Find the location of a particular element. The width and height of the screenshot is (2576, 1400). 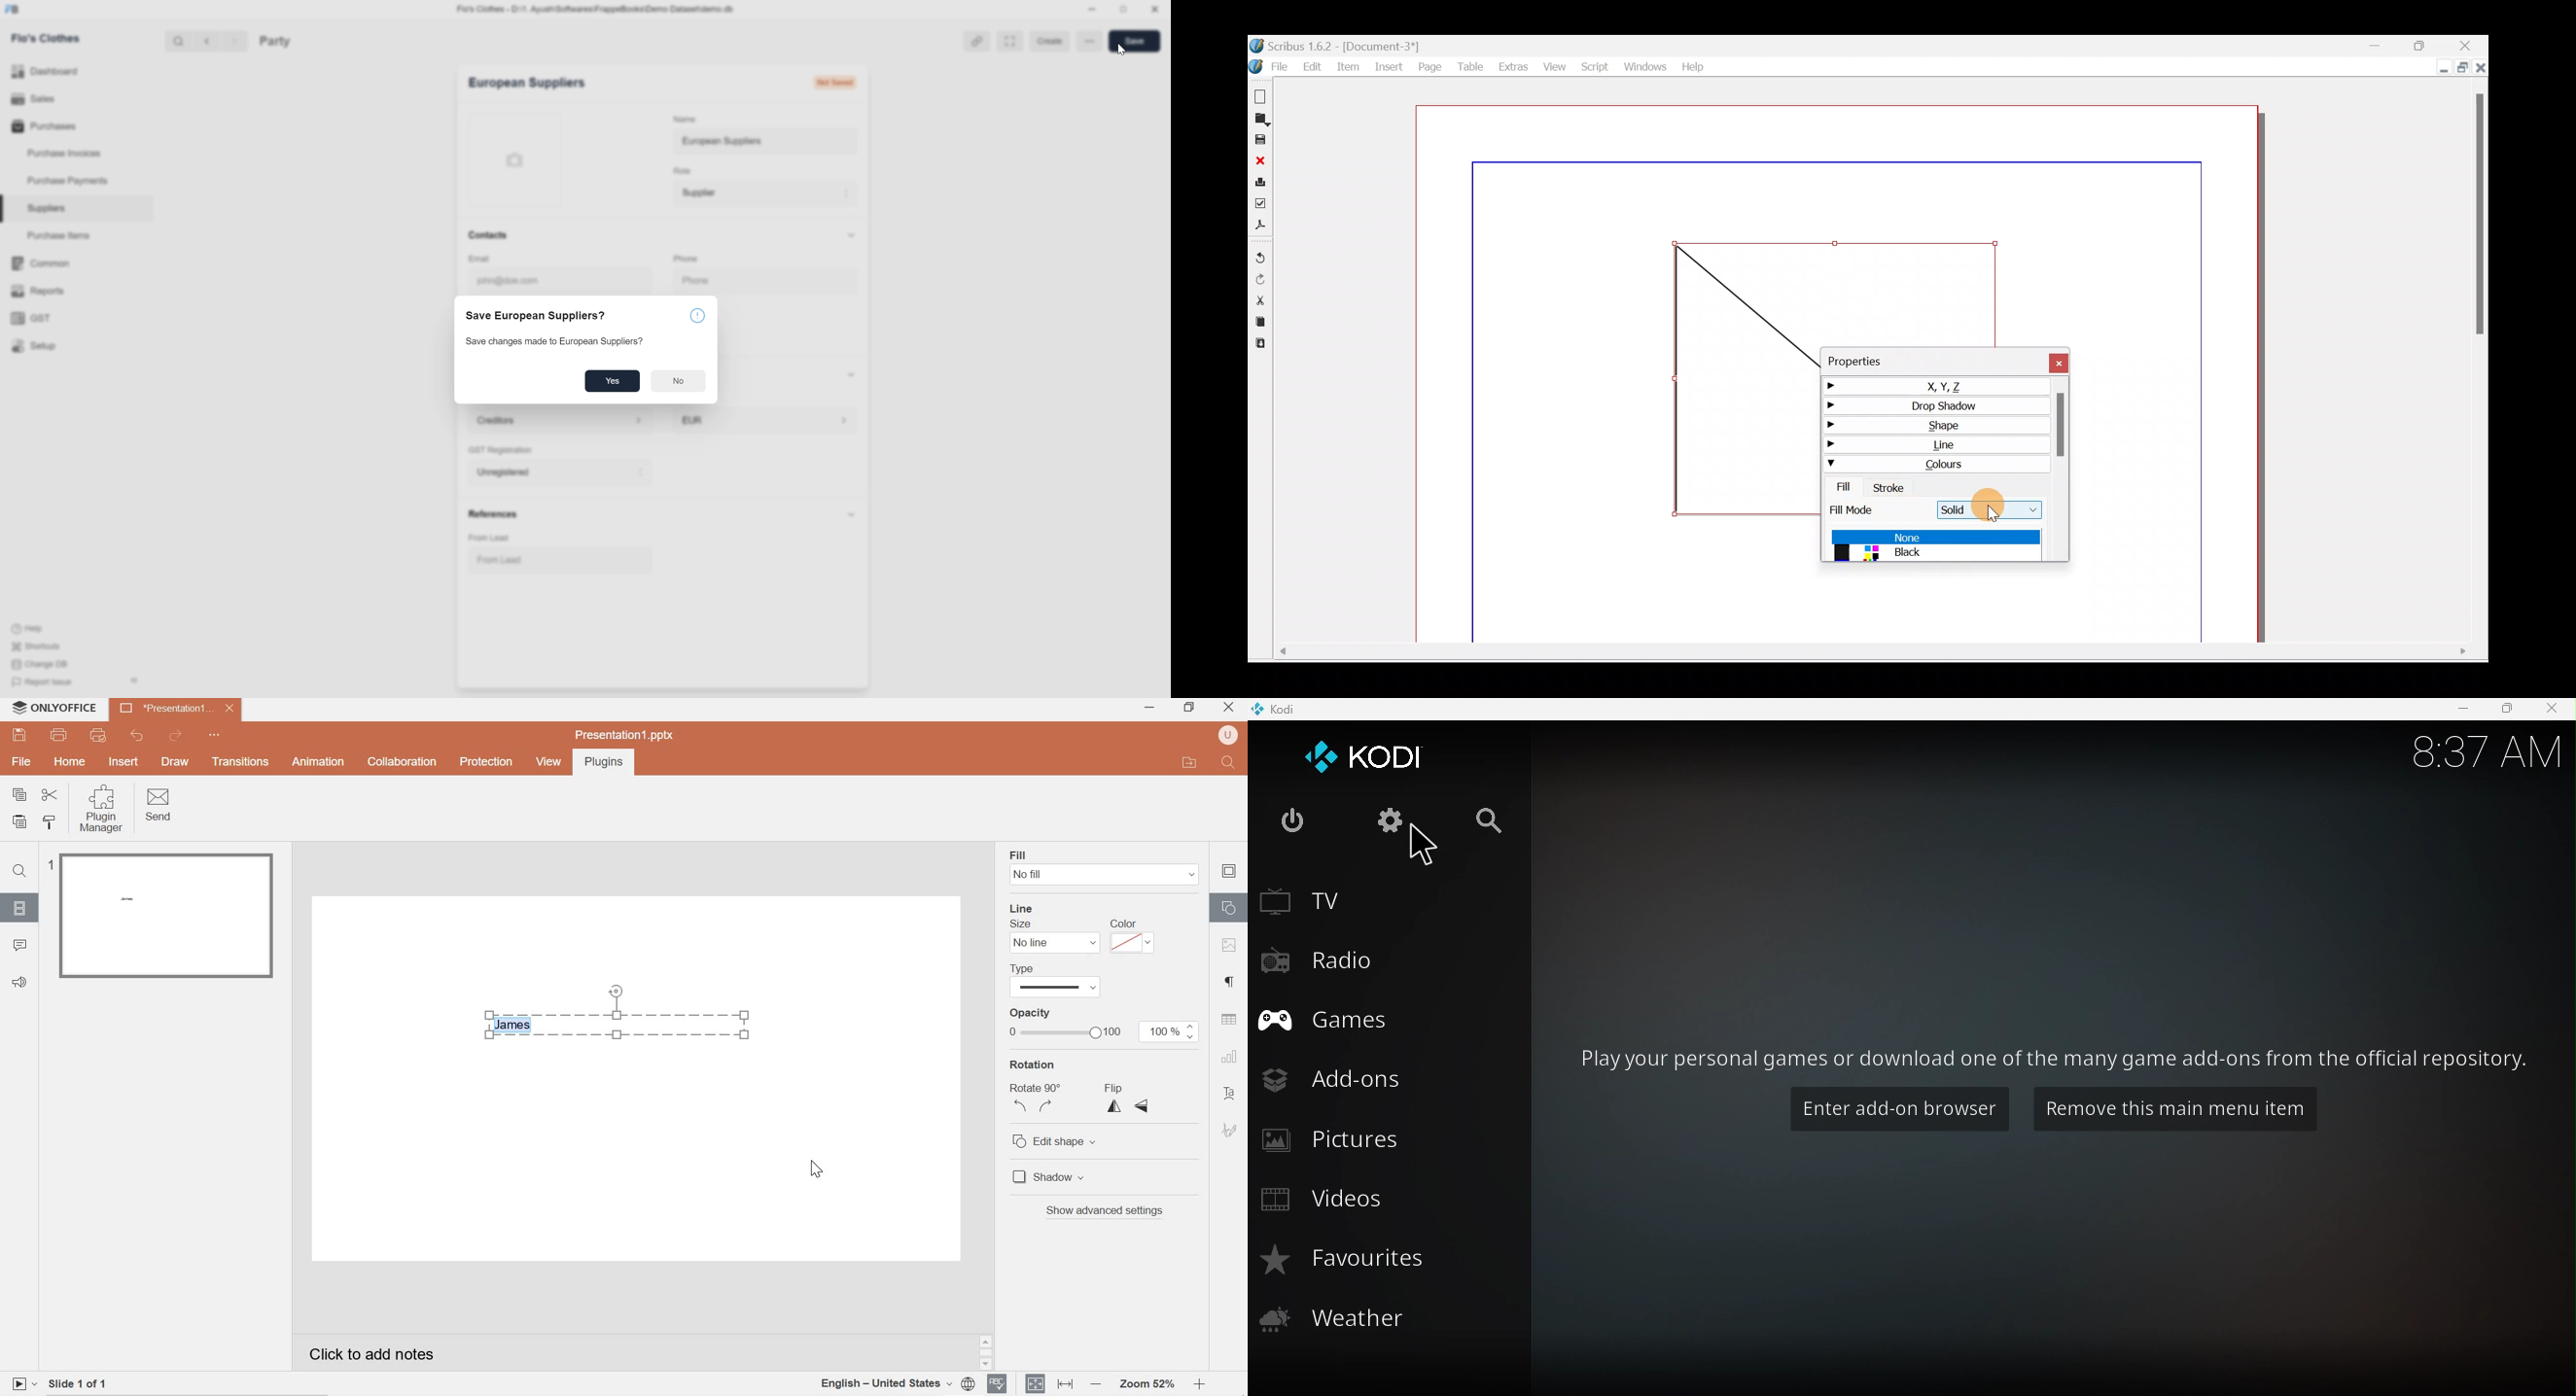

European Suppliers is located at coordinates (523, 85).